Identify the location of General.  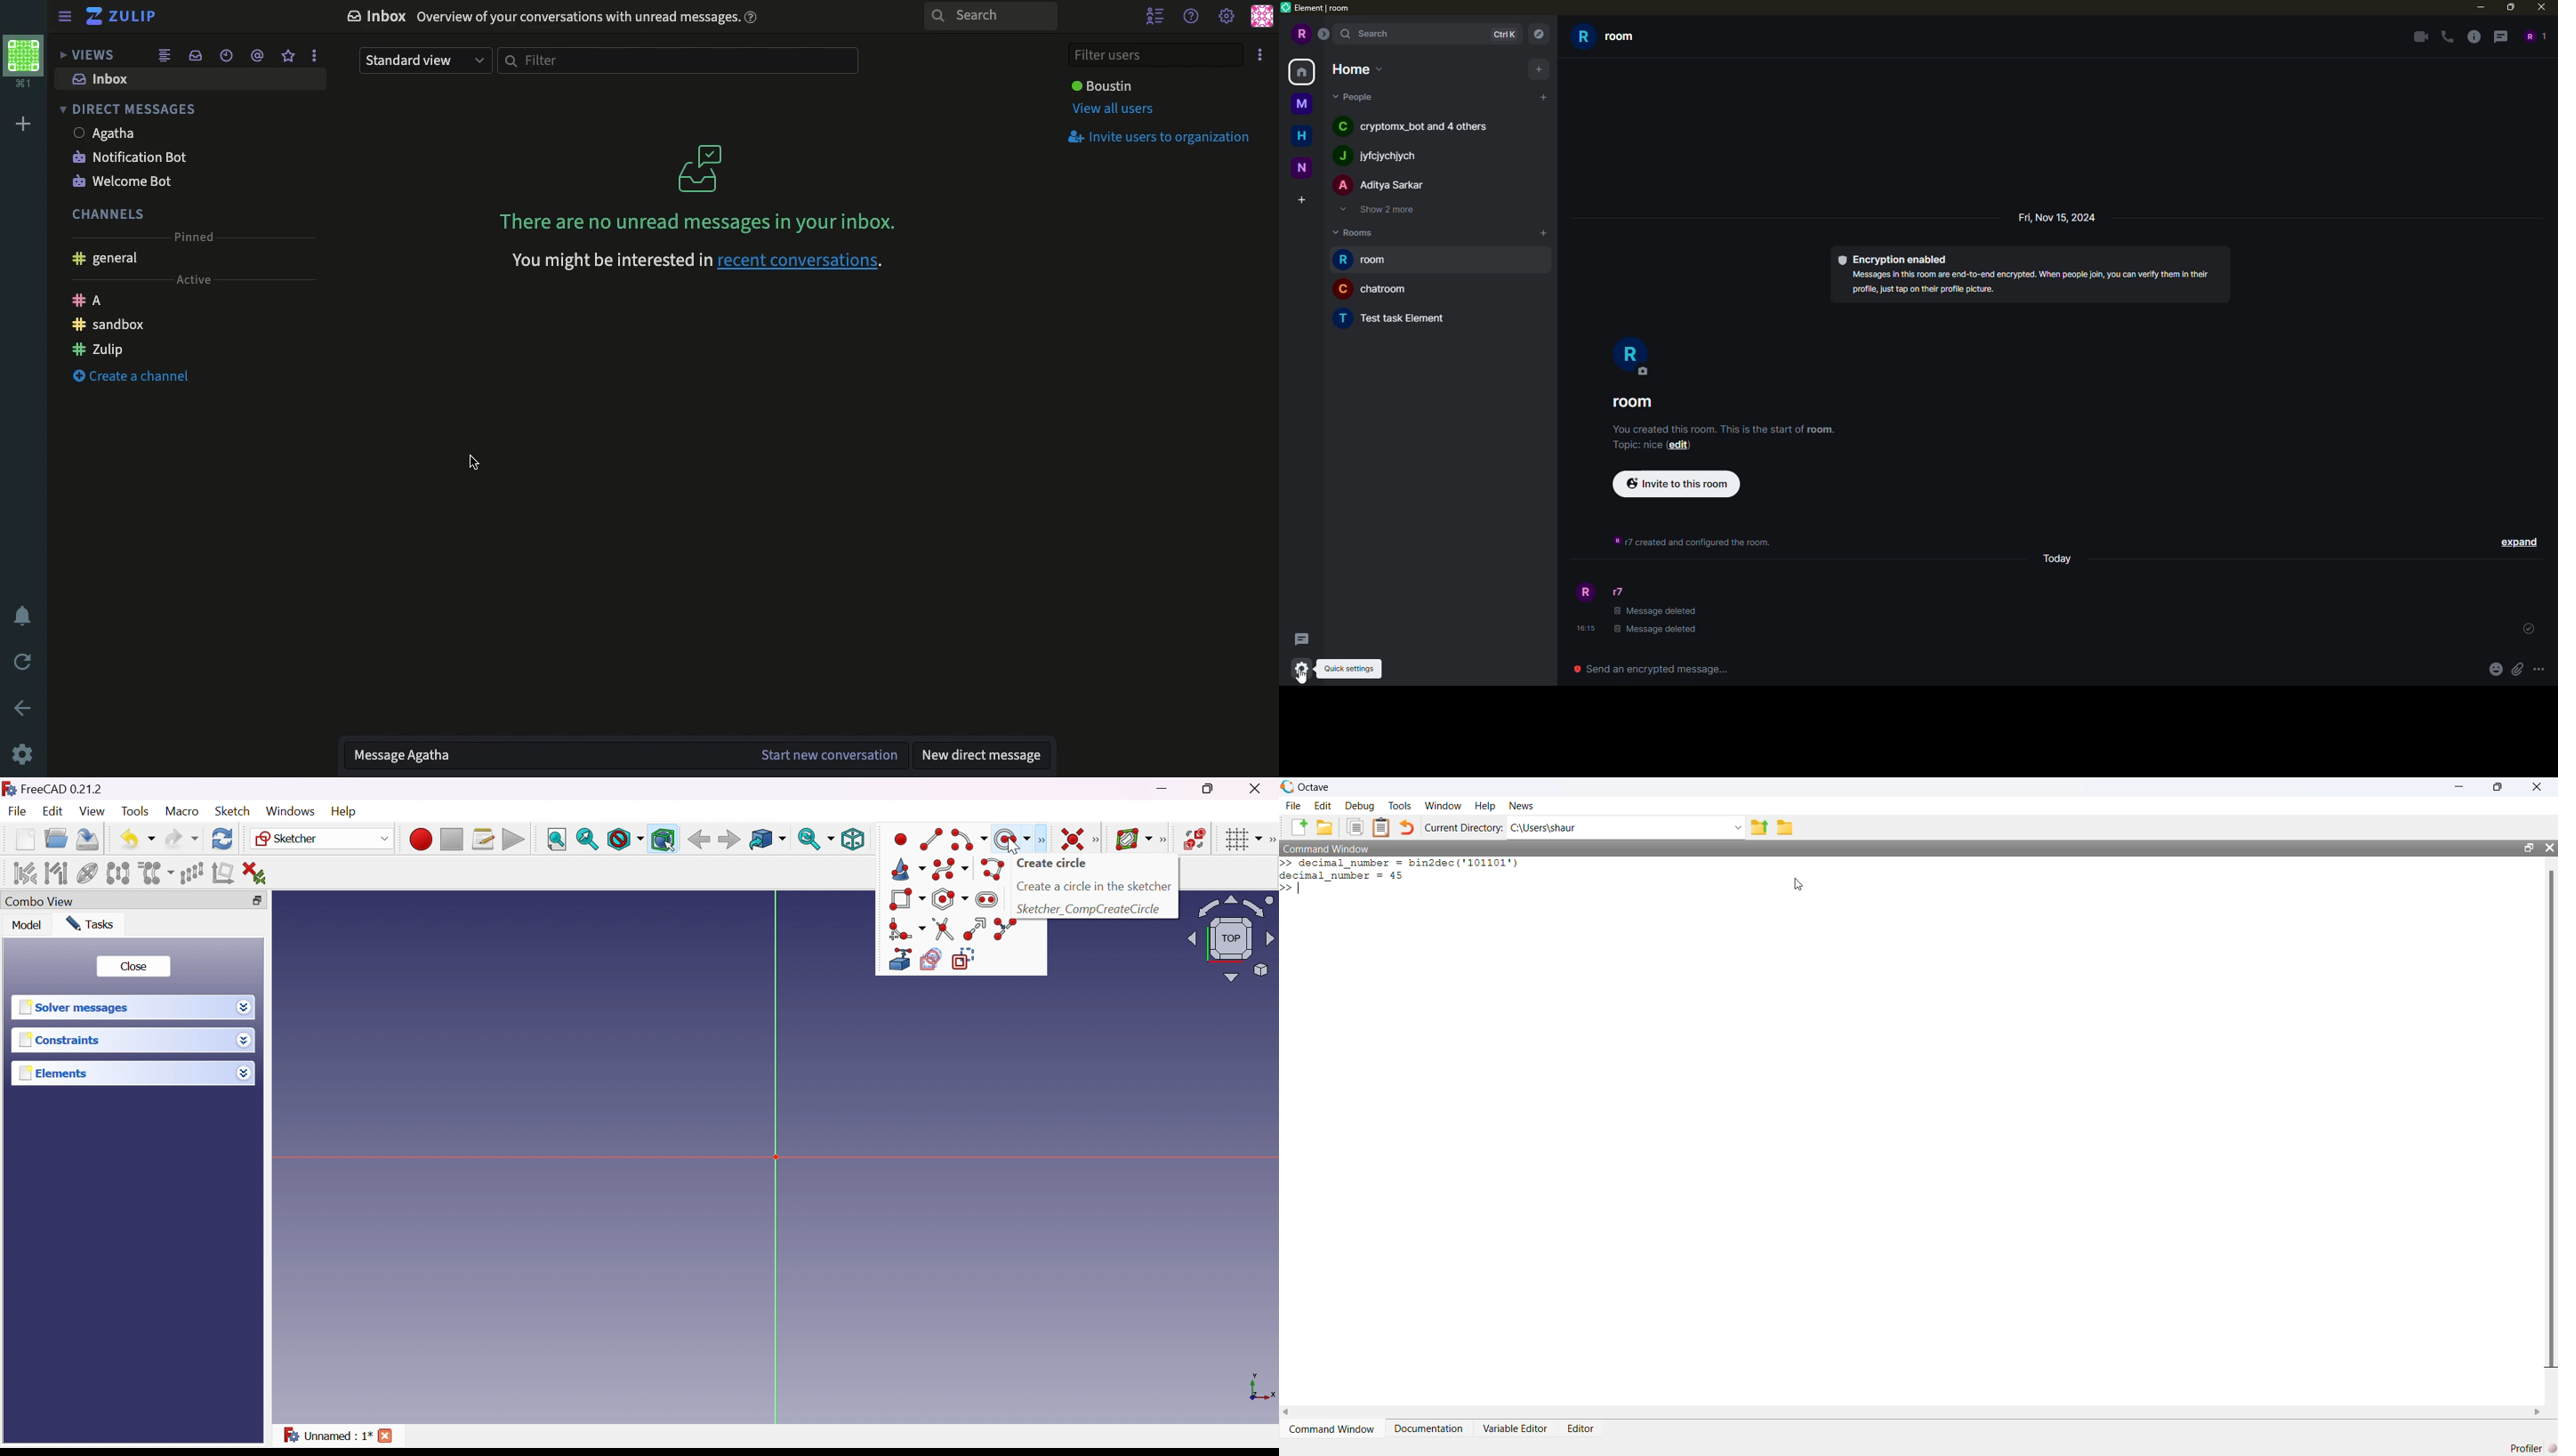
(106, 260).